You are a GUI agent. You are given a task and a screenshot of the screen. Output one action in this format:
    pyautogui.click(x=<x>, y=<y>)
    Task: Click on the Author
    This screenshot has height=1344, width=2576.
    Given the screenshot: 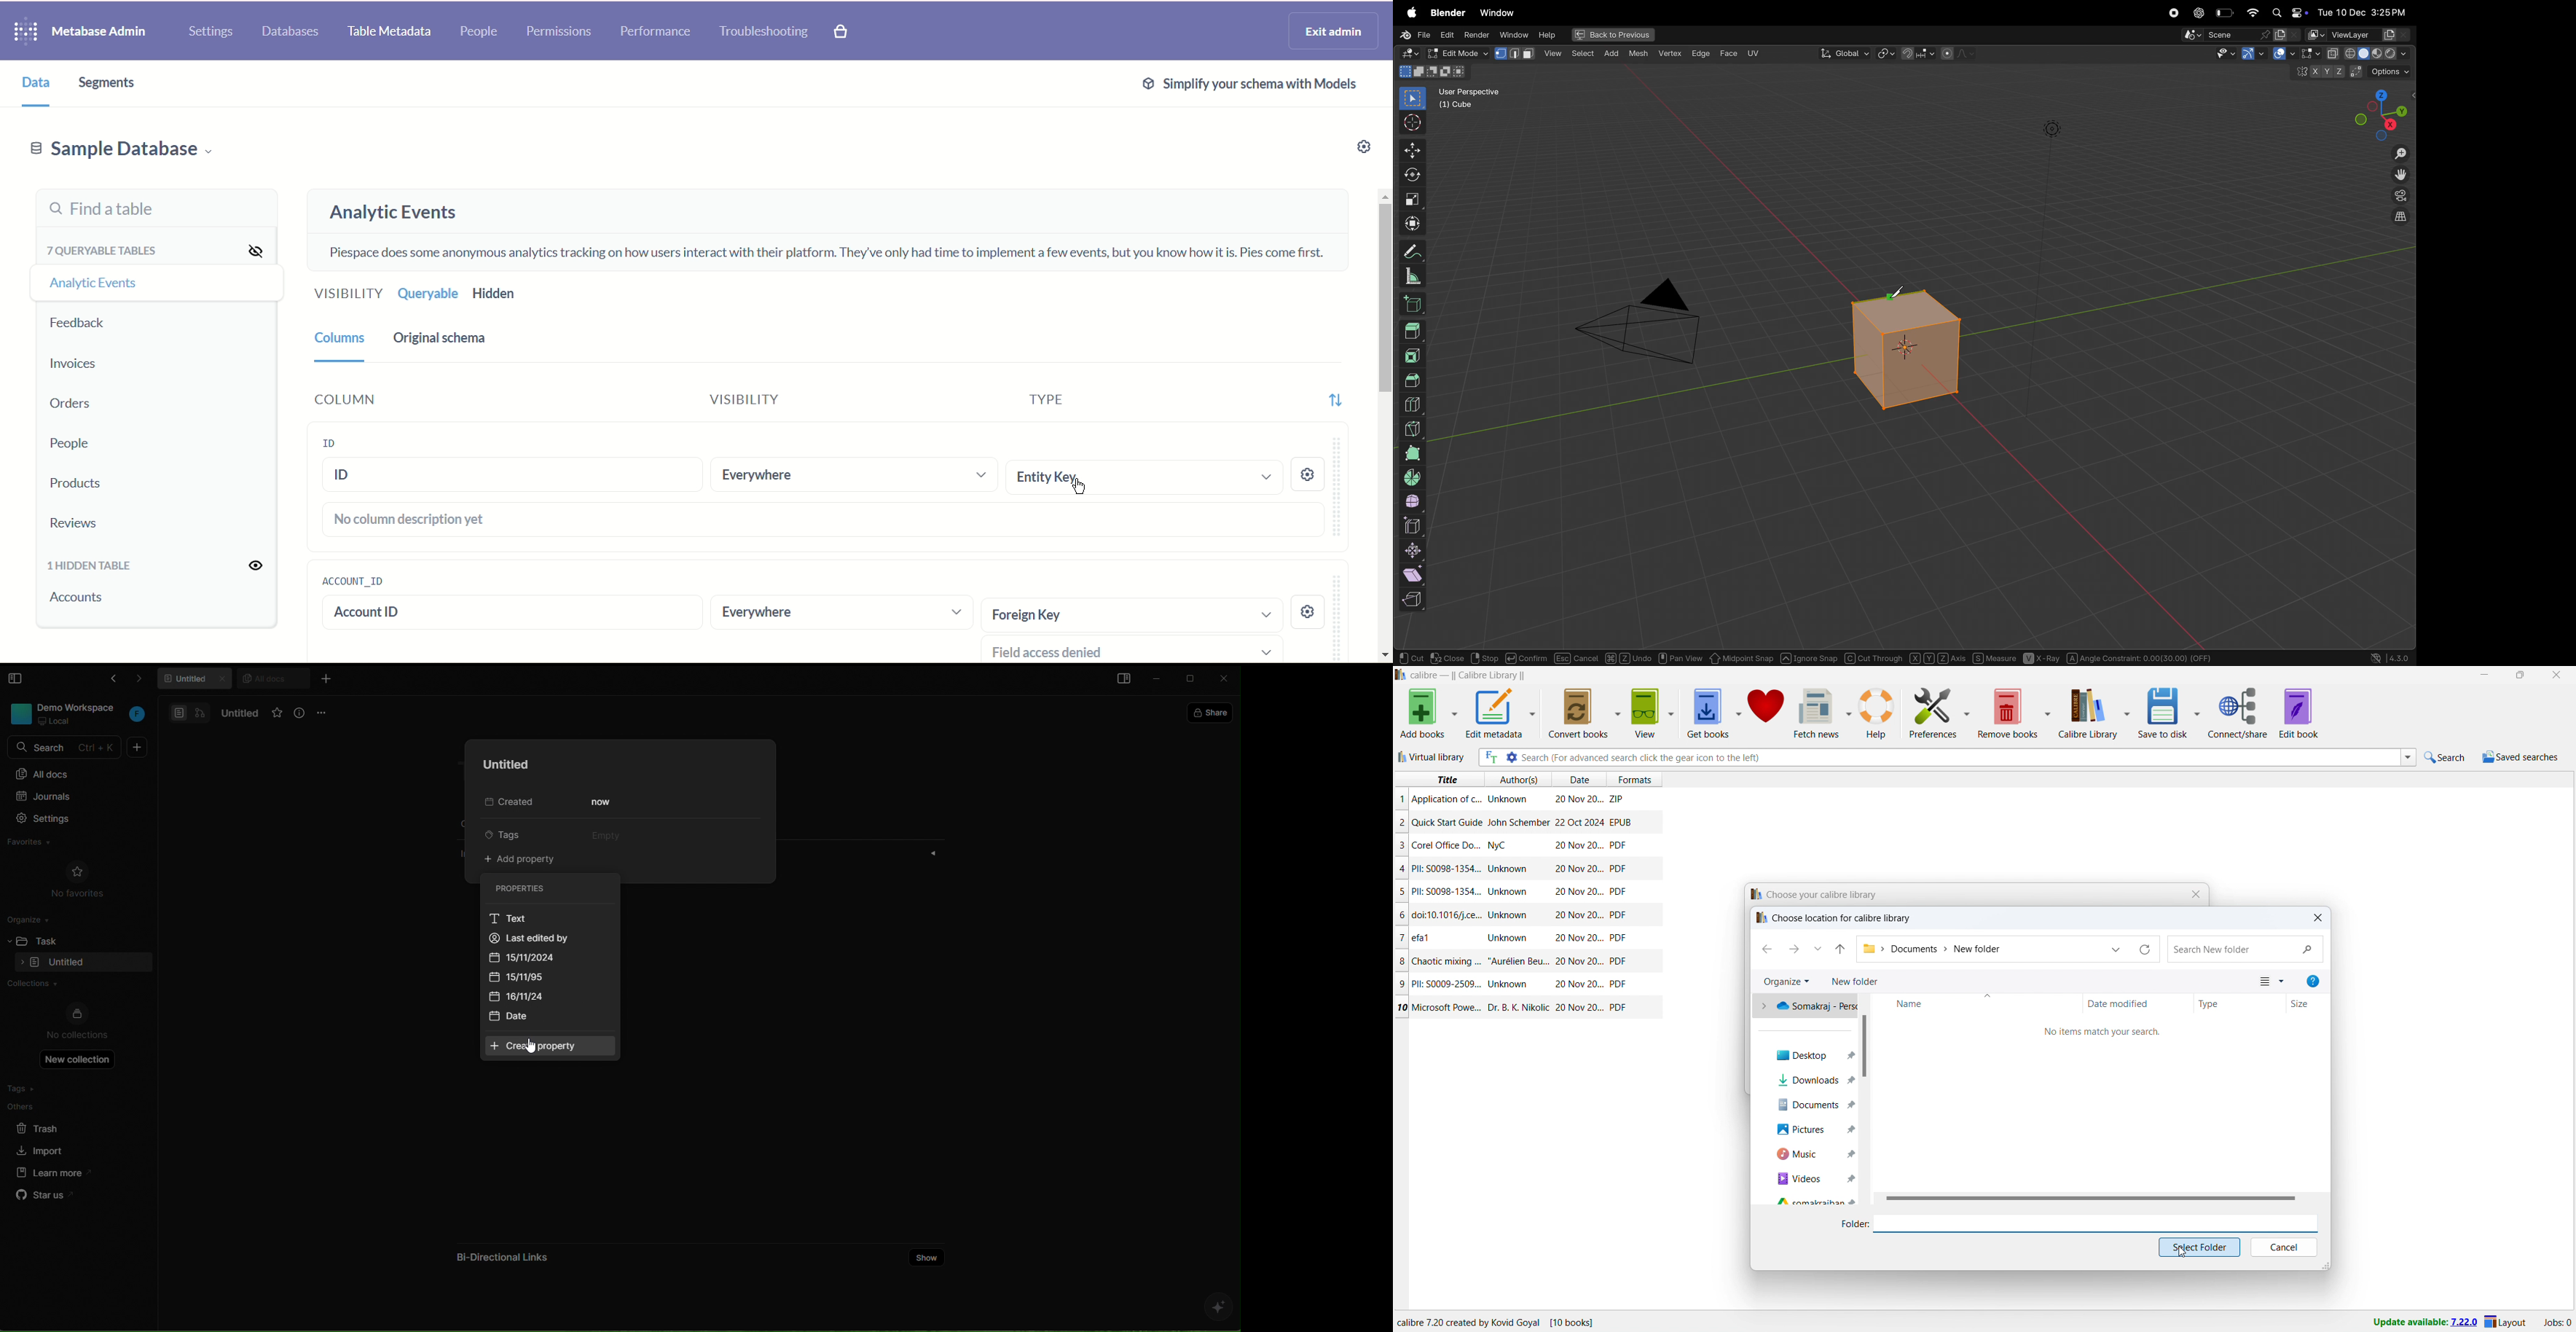 What is the action you would take?
    pyautogui.click(x=1517, y=822)
    